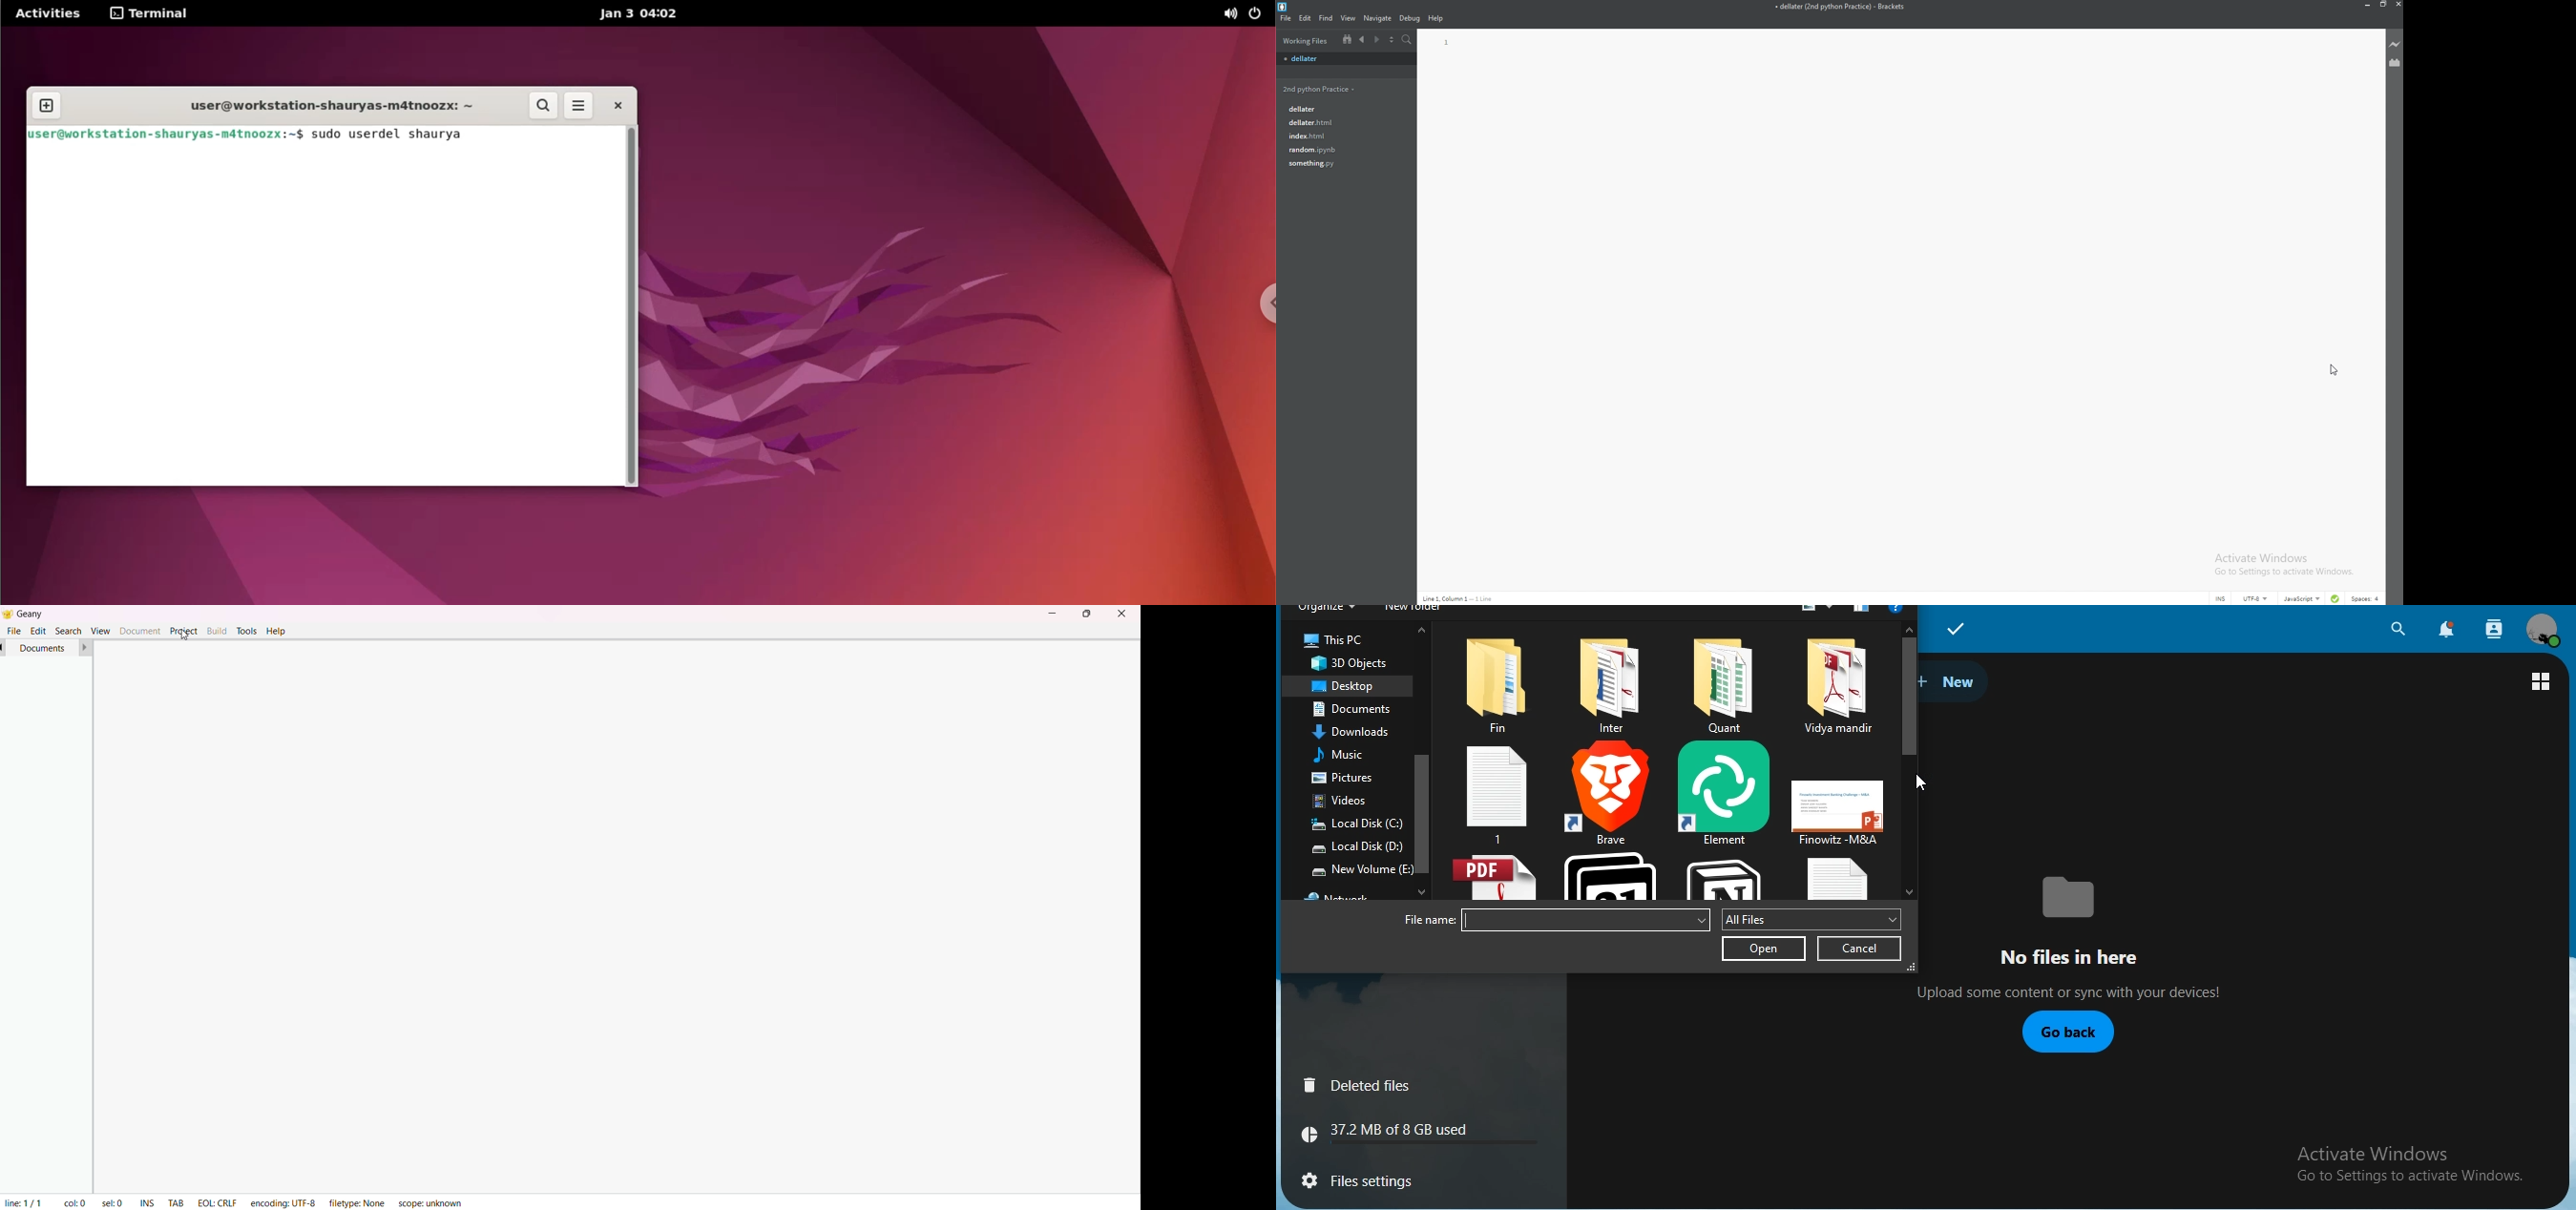 The height and width of the screenshot is (1232, 2576). Describe the element at coordinates (1439, 43) in the screenshot. I see `line number` at that location.